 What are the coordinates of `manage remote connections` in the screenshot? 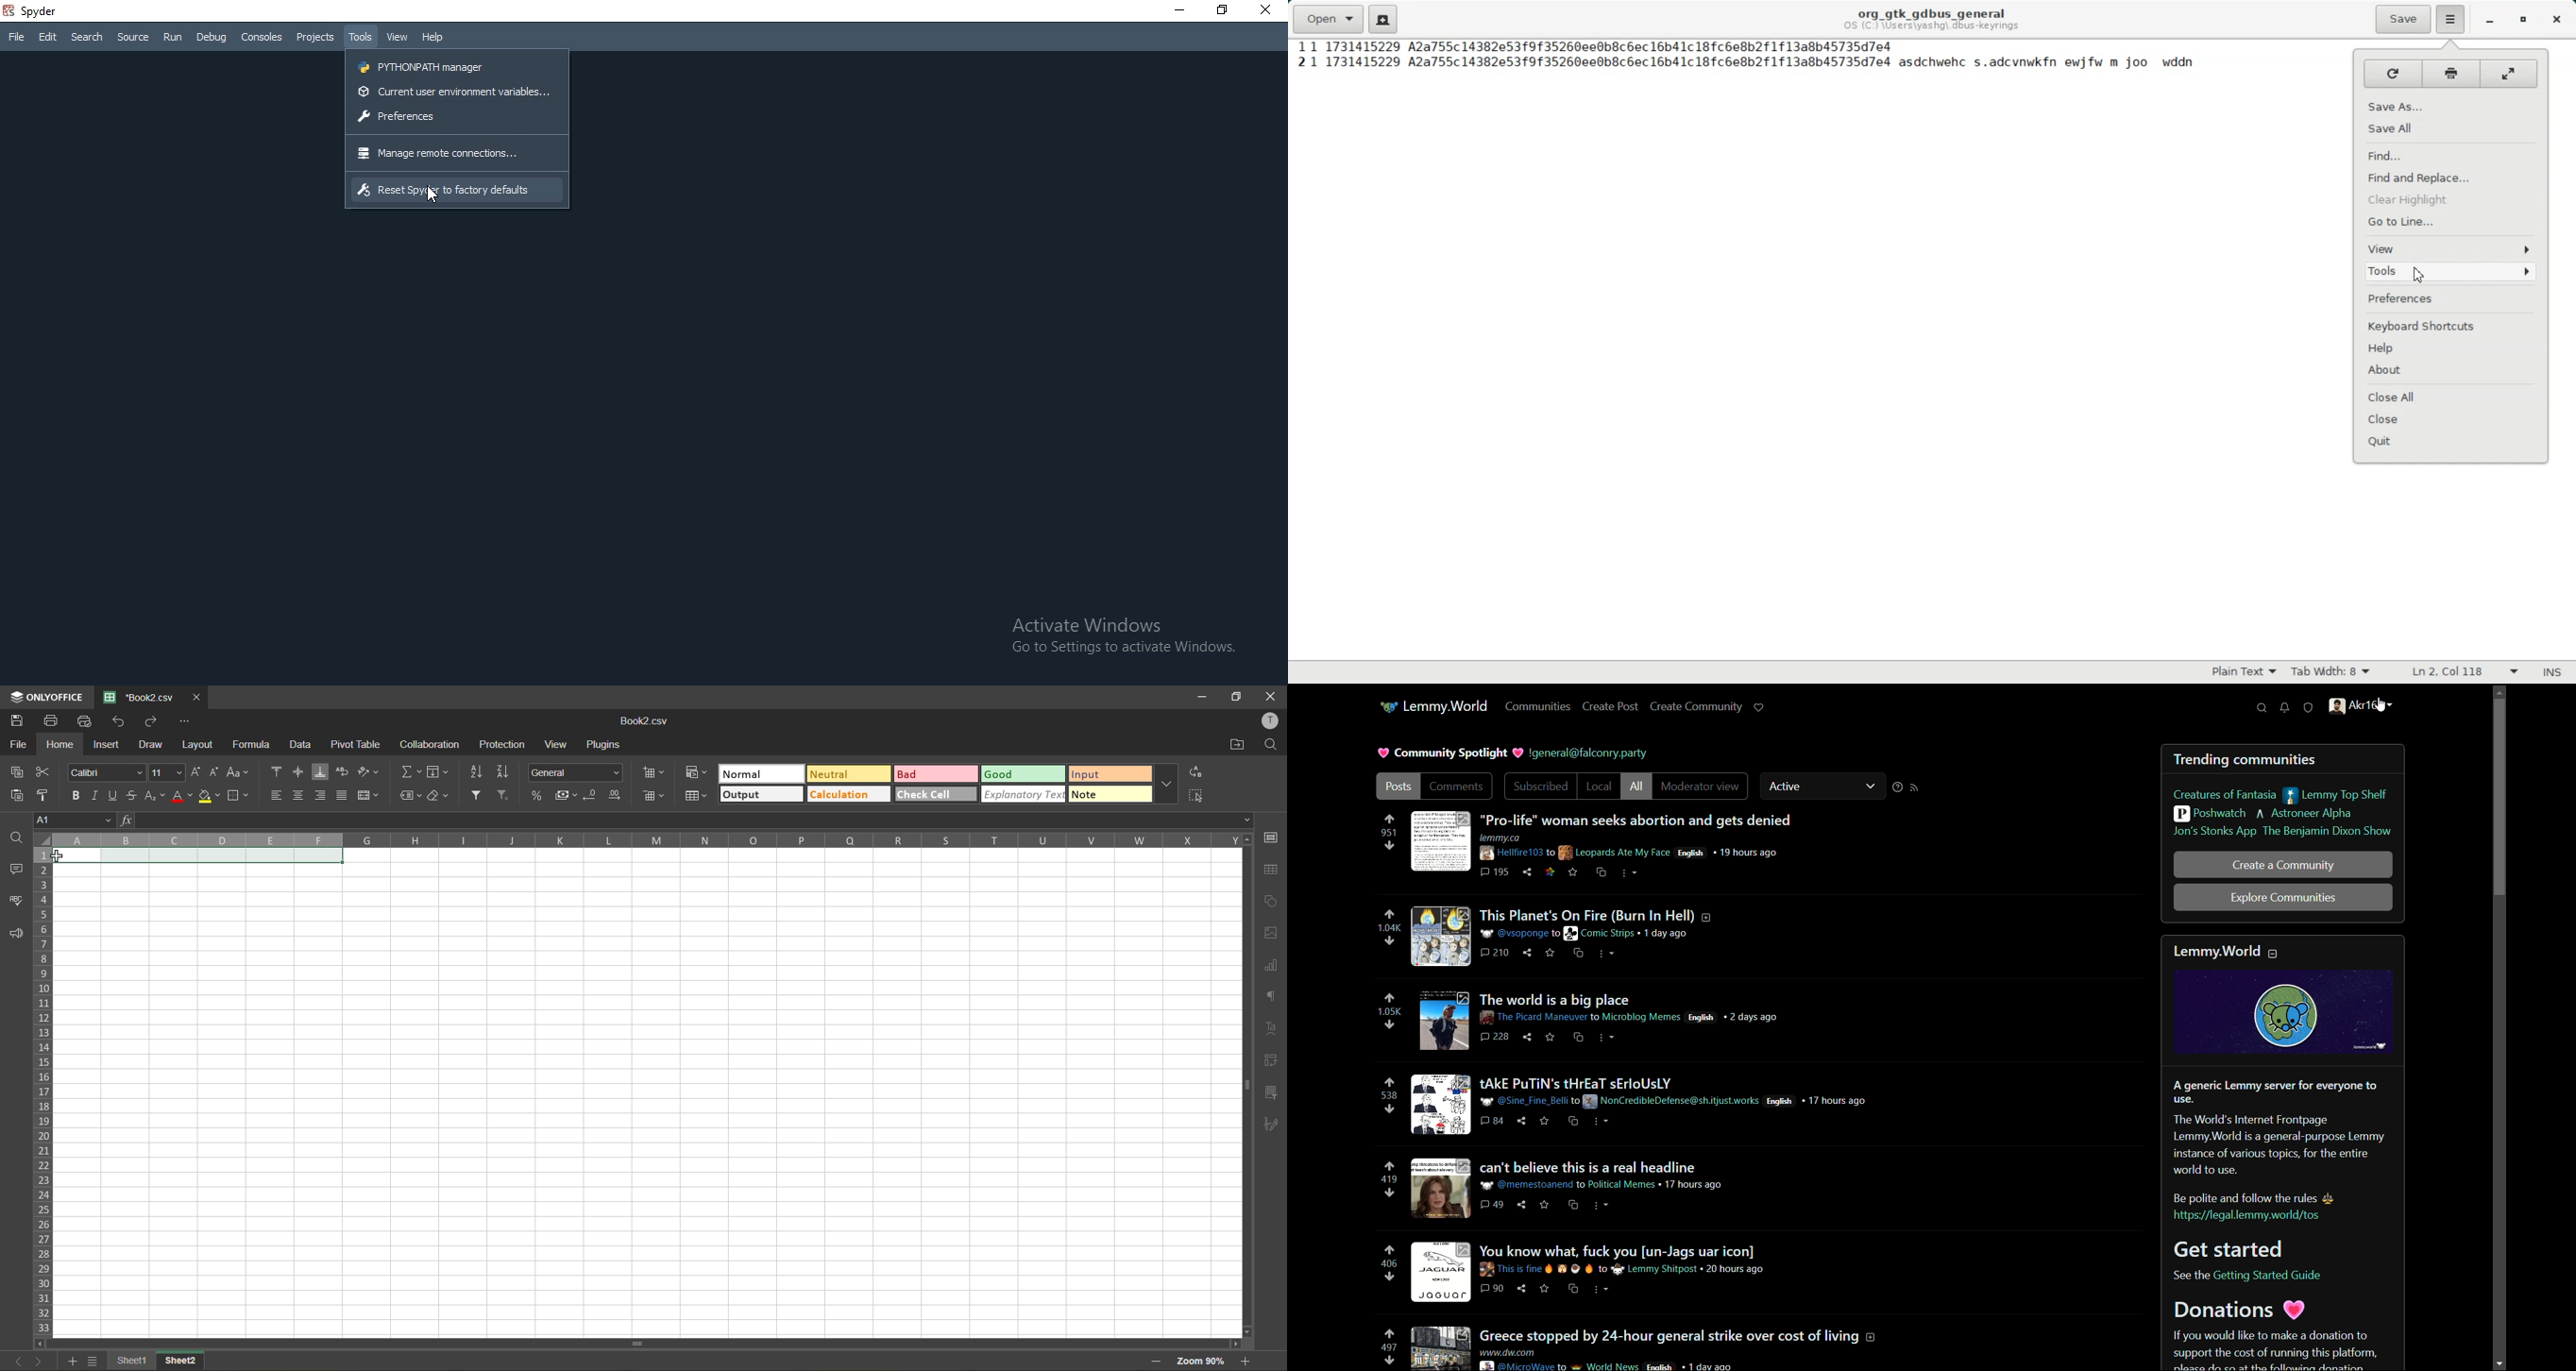 It's located at (458, 151).